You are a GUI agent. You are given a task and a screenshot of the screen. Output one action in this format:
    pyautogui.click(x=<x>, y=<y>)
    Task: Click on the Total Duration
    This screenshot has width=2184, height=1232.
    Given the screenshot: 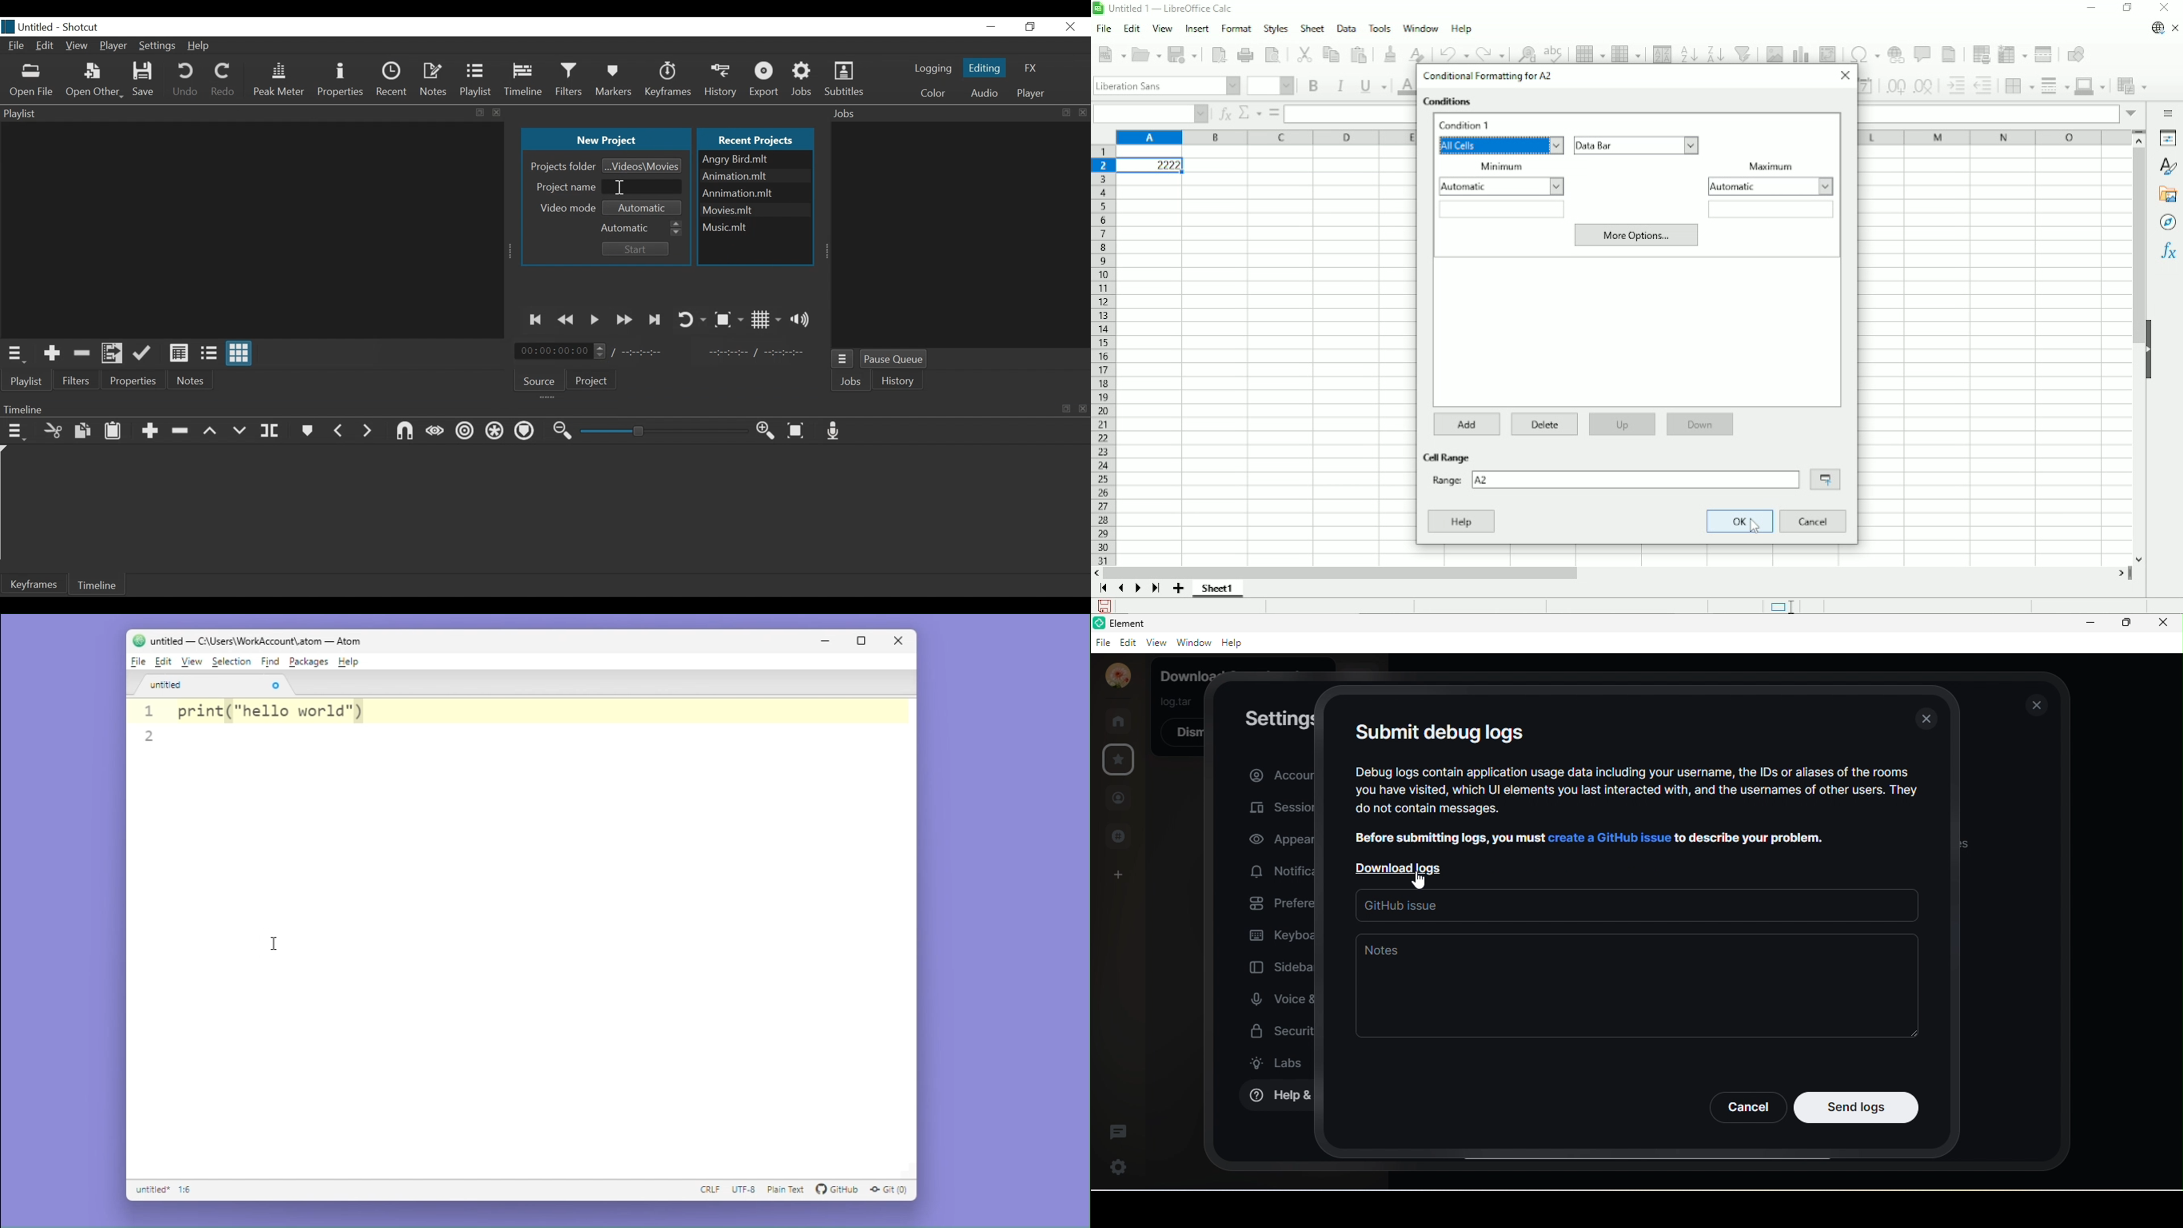 What is the action you would take?
    pyautogui.click(x=650, y=352)
    